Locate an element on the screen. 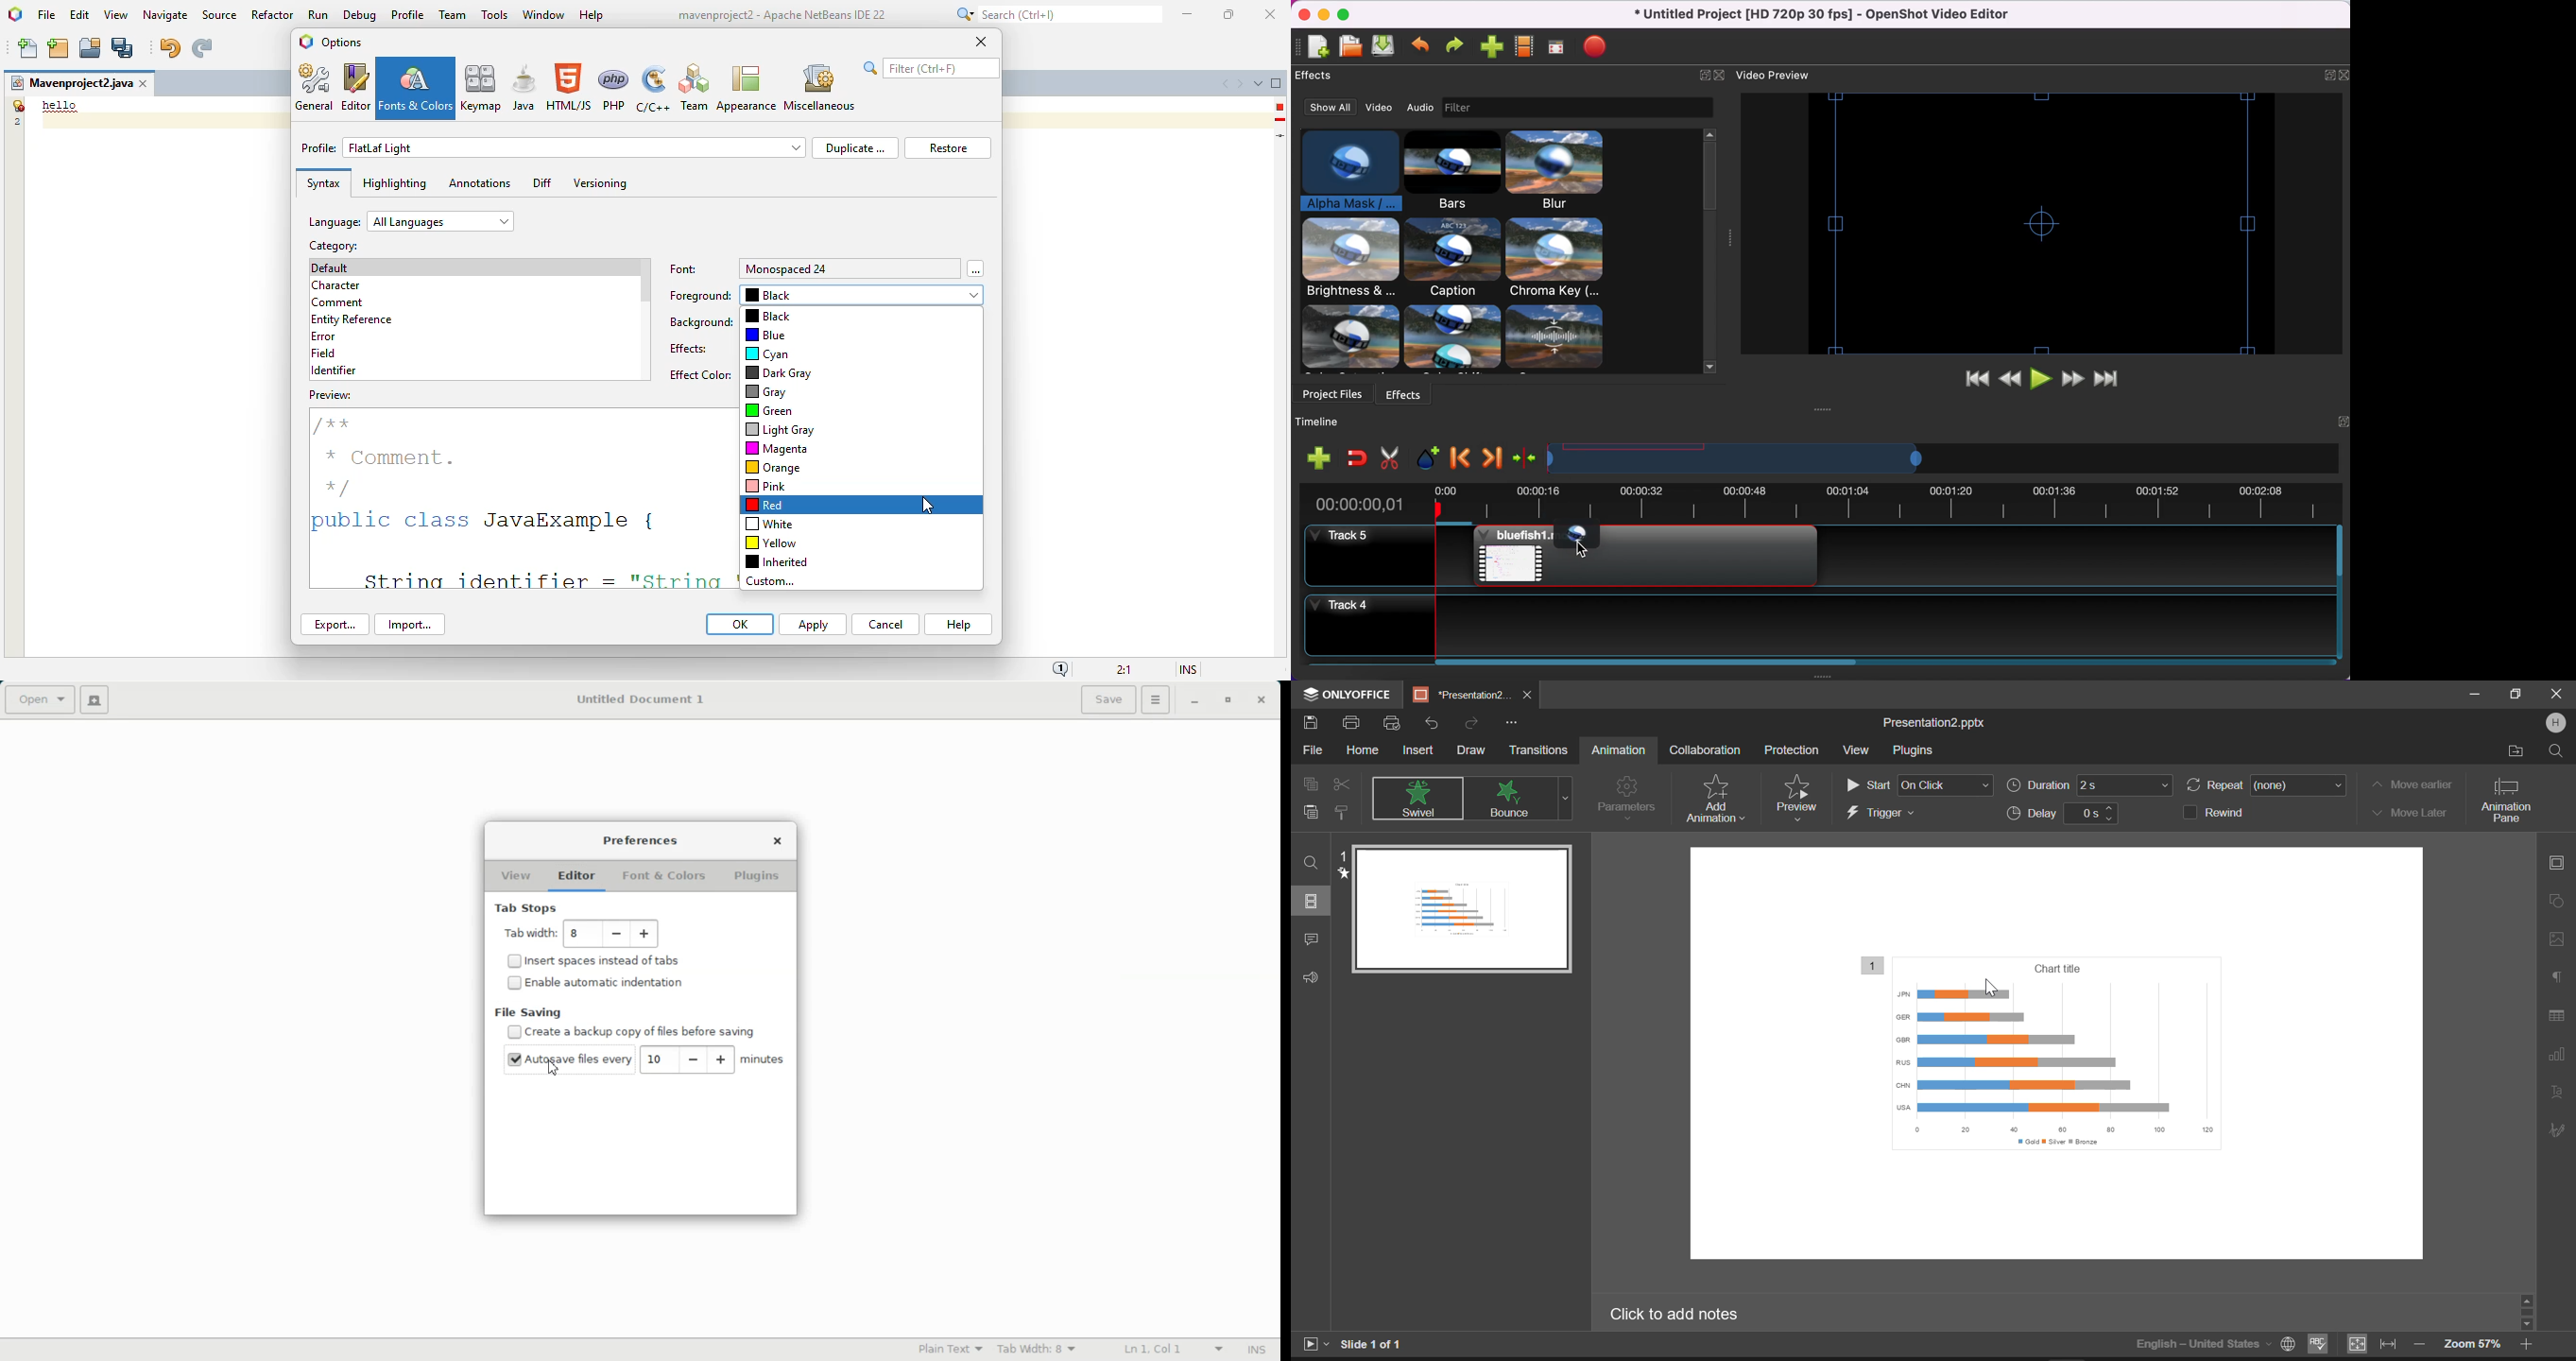 Image resolution: width=2576 pixels, height=1372 pixels. Start point is located at coordinates (1919, 782).